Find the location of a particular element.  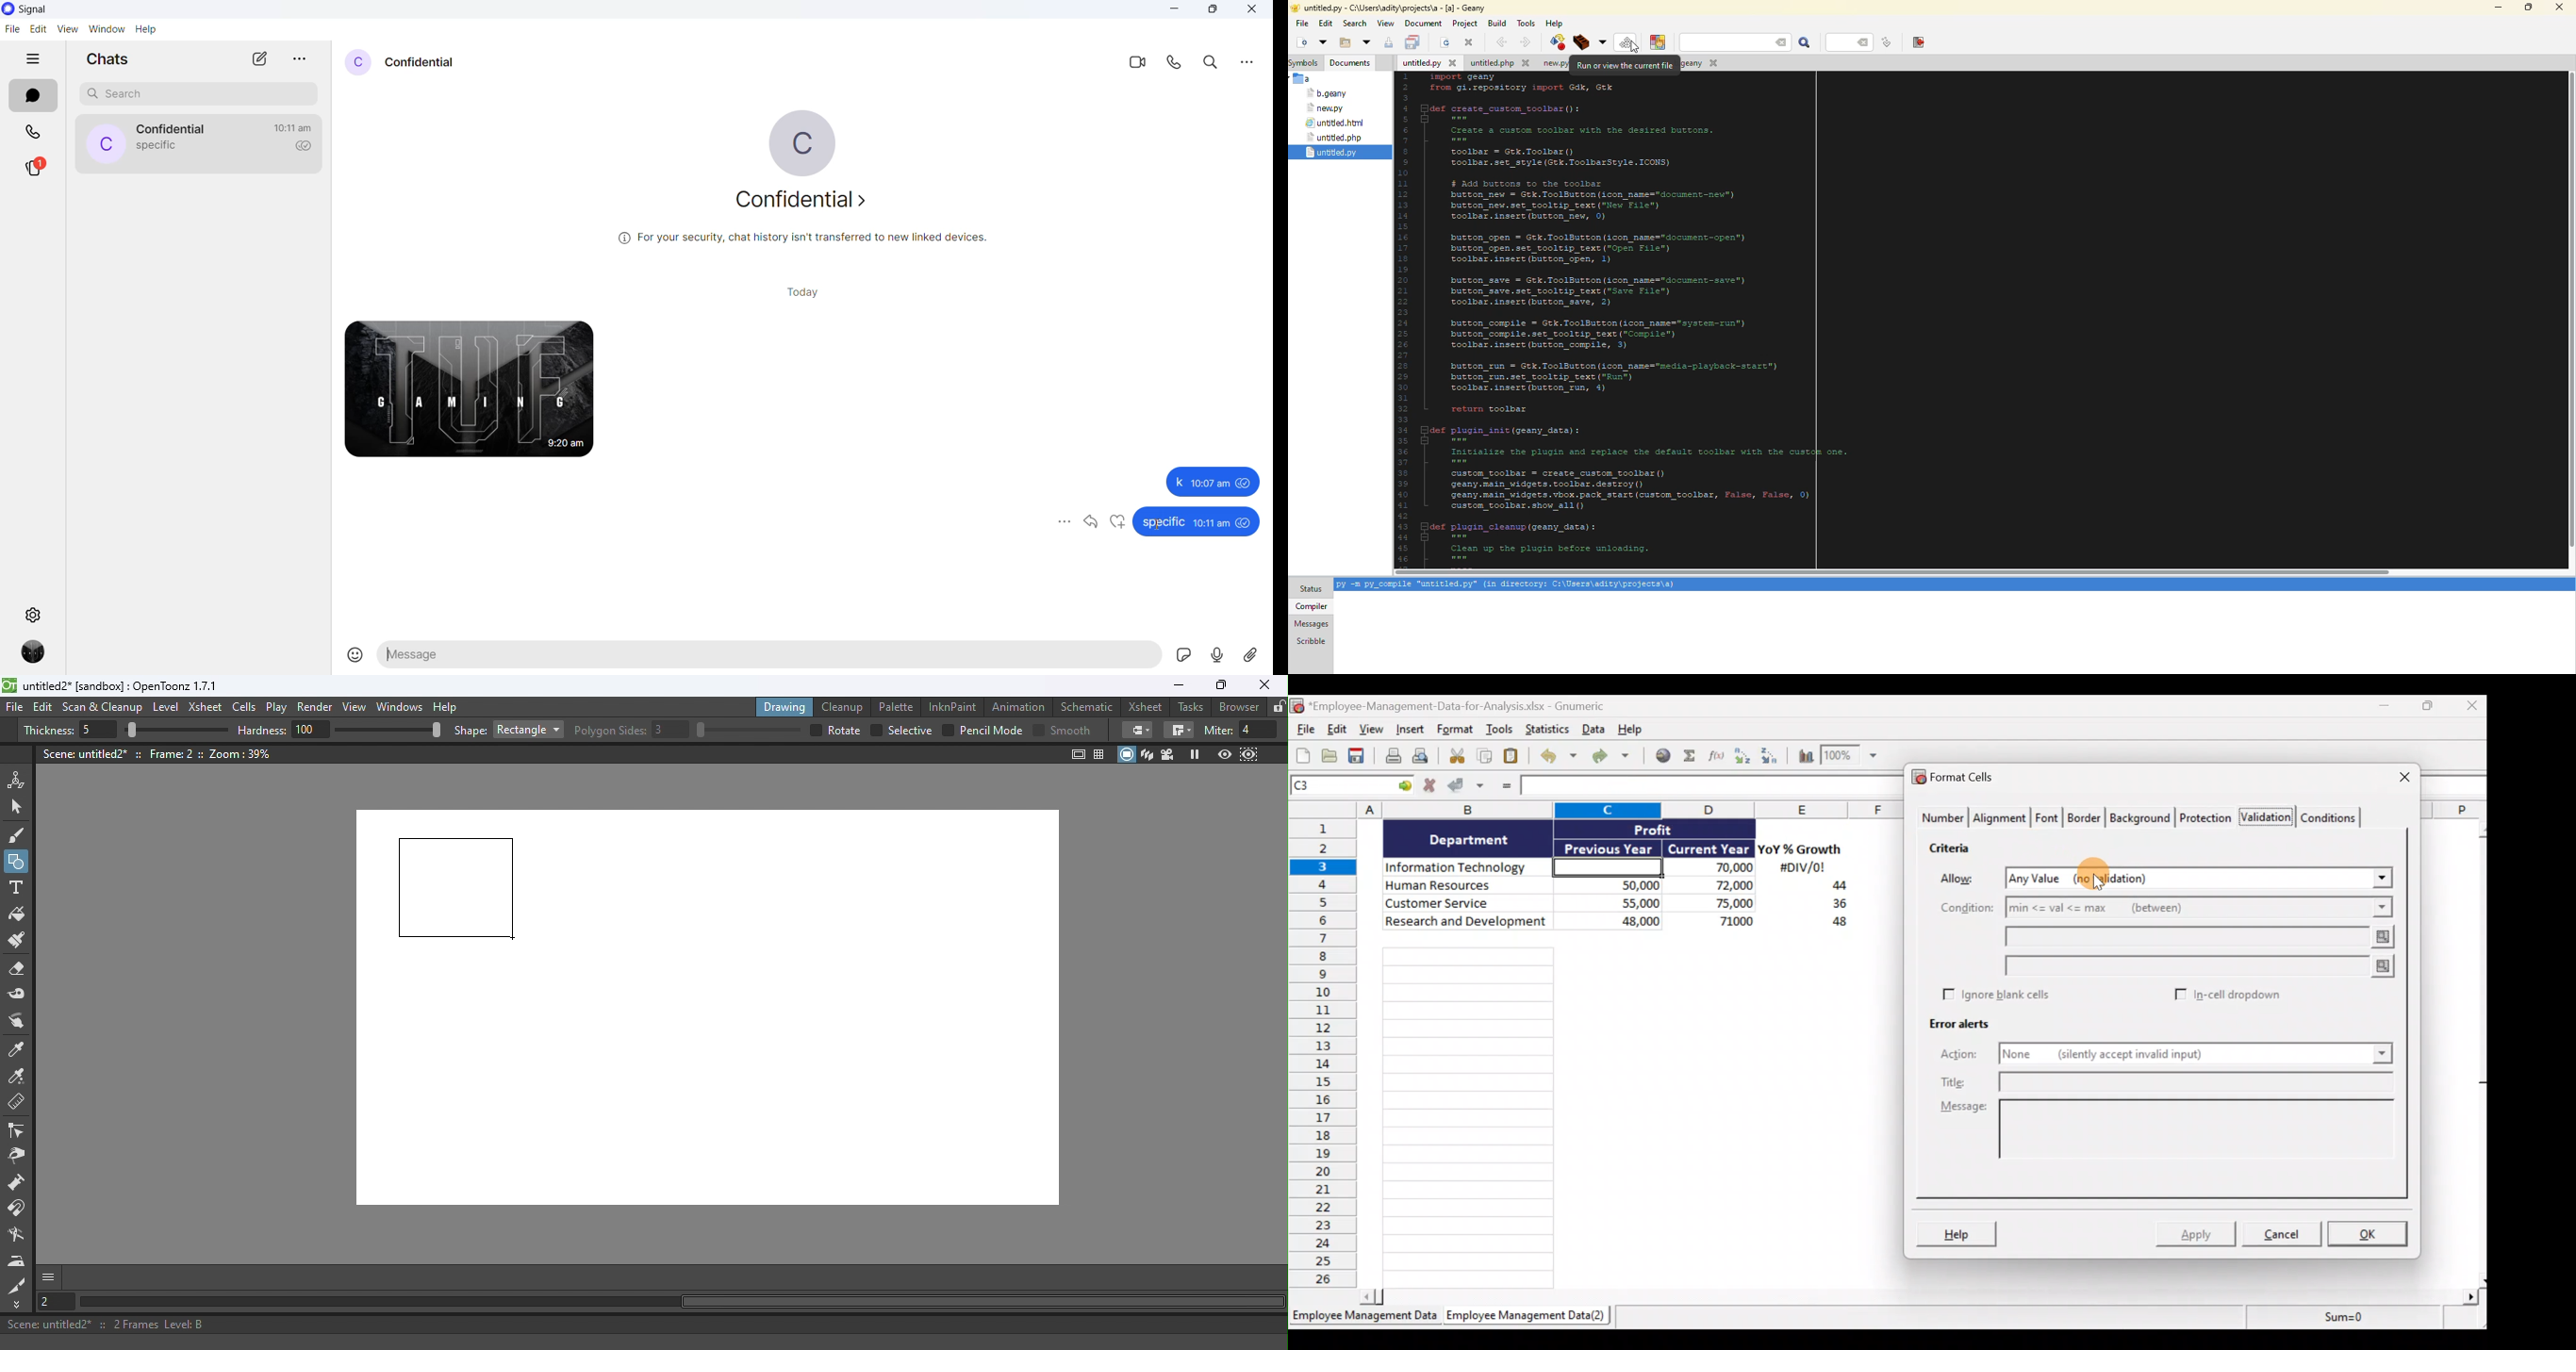

44 is located at coordinates (1832, 887).